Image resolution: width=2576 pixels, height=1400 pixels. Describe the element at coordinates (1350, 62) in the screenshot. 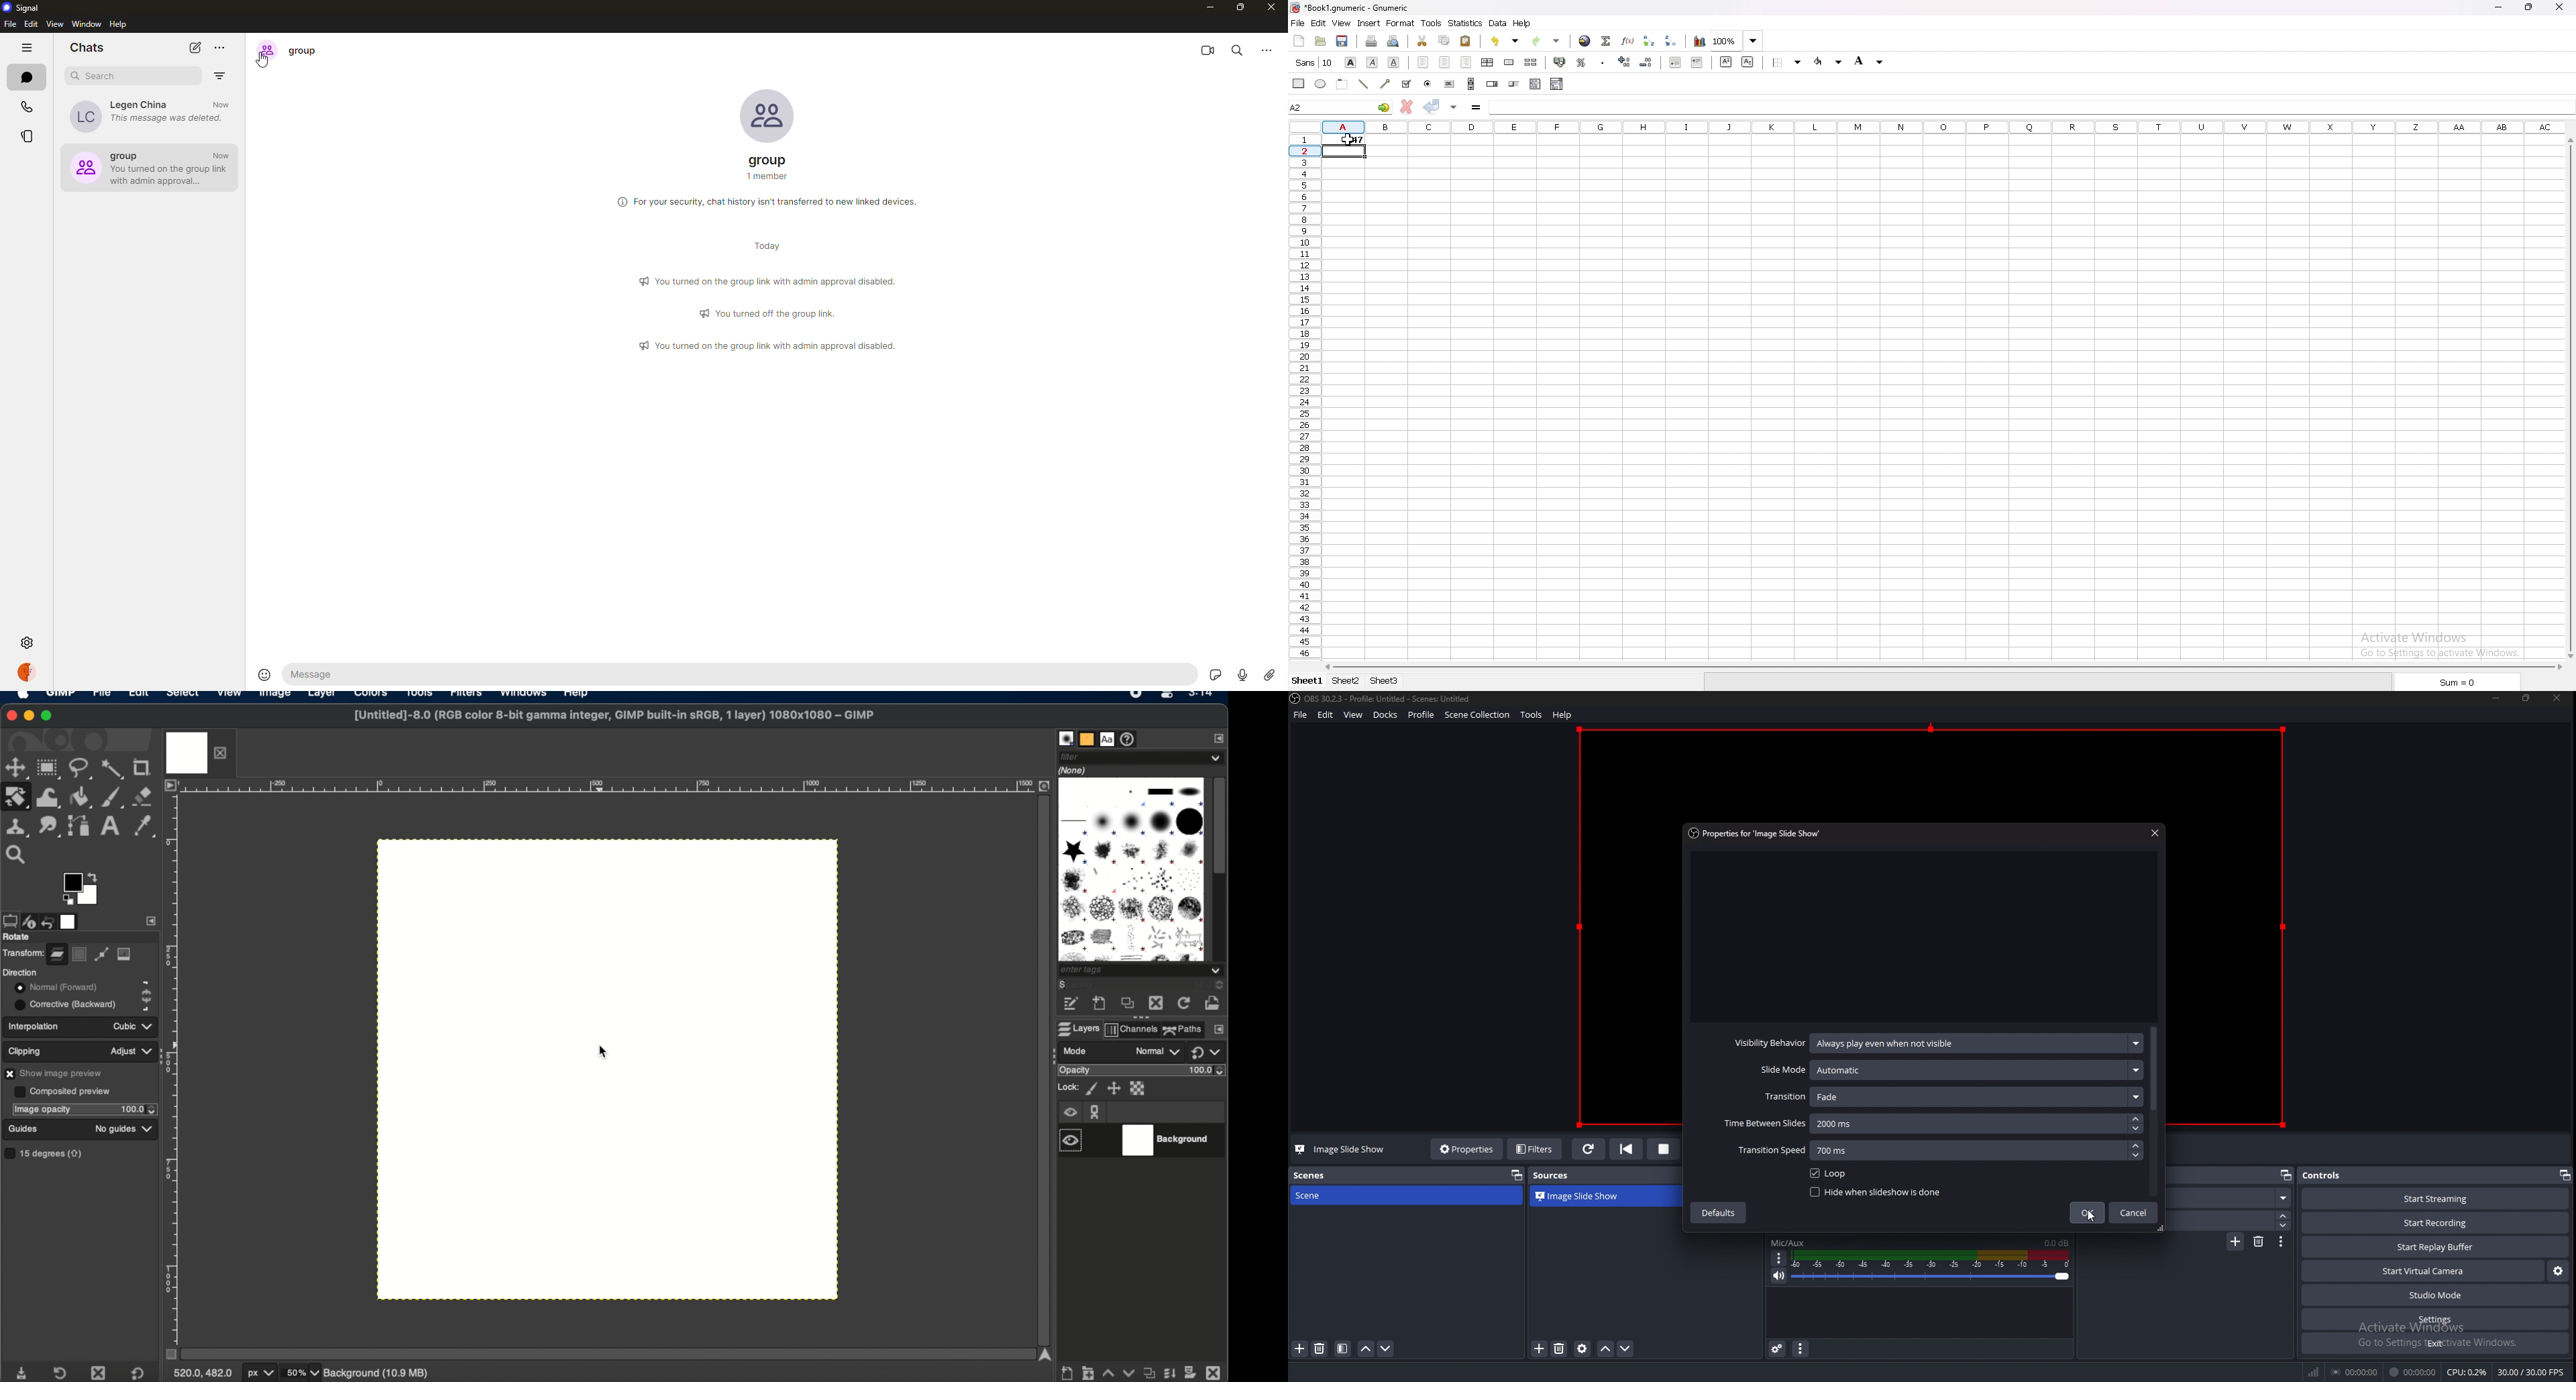

I see `bold` at that location.